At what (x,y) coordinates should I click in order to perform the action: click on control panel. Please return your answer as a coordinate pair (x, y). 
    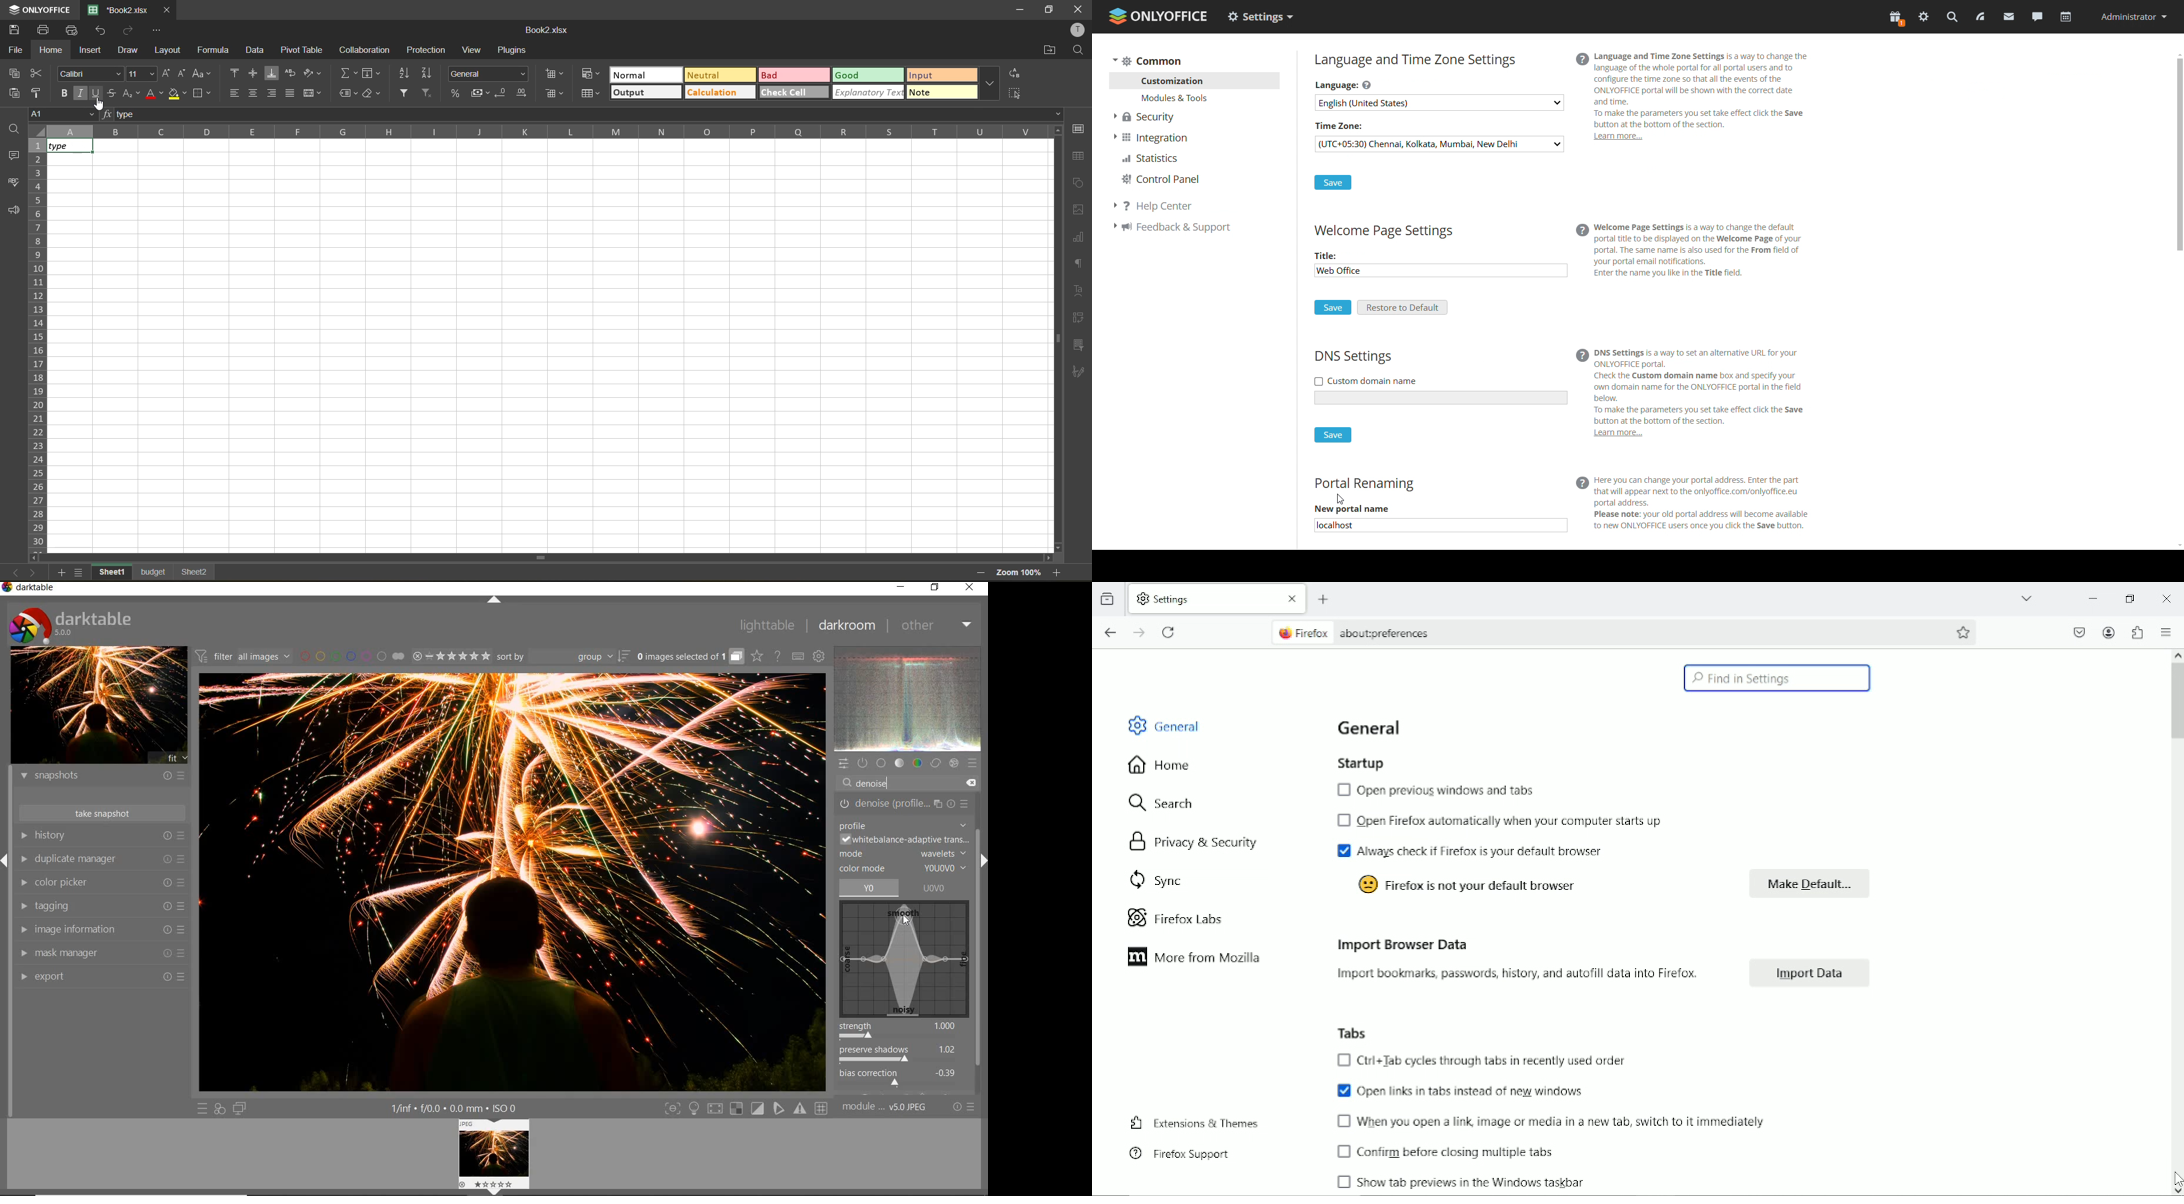
    Looking at the image, I should click on (1160, 180).